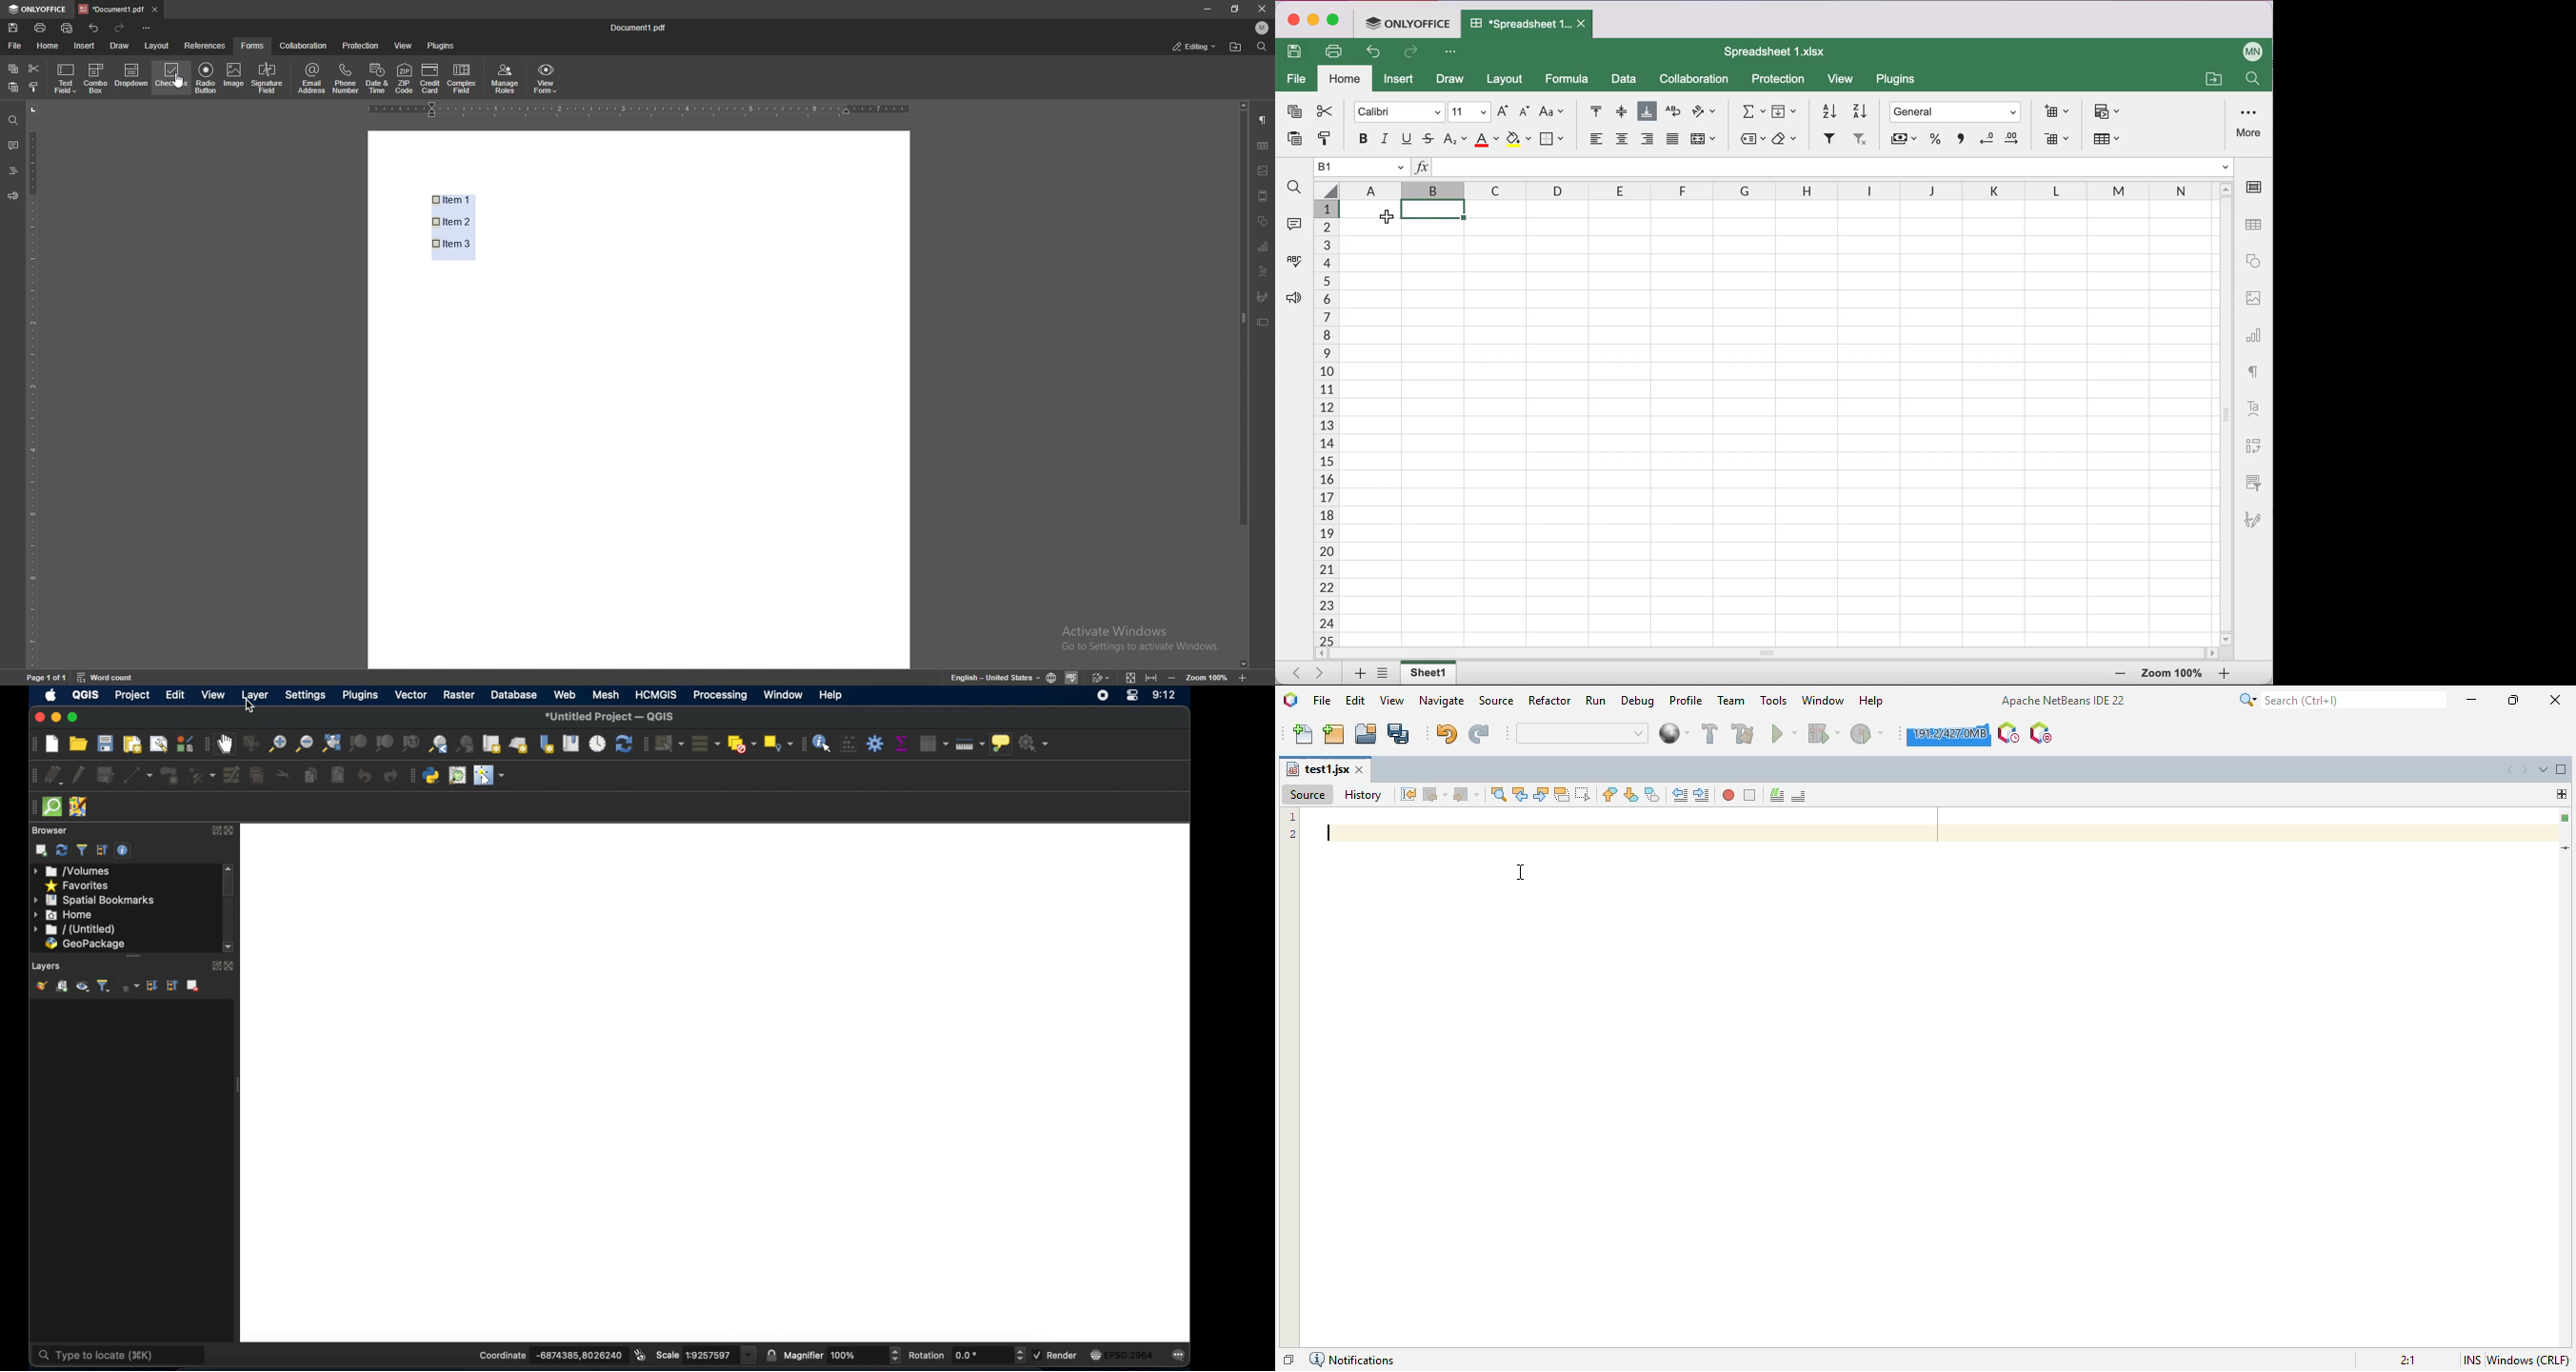 Image resolution: width=2576 pixels, height=1372 pixels. What do you see at coordinates (2253, 408) in the screenshot?
I see `text art` at bounding box center [2253, 408].